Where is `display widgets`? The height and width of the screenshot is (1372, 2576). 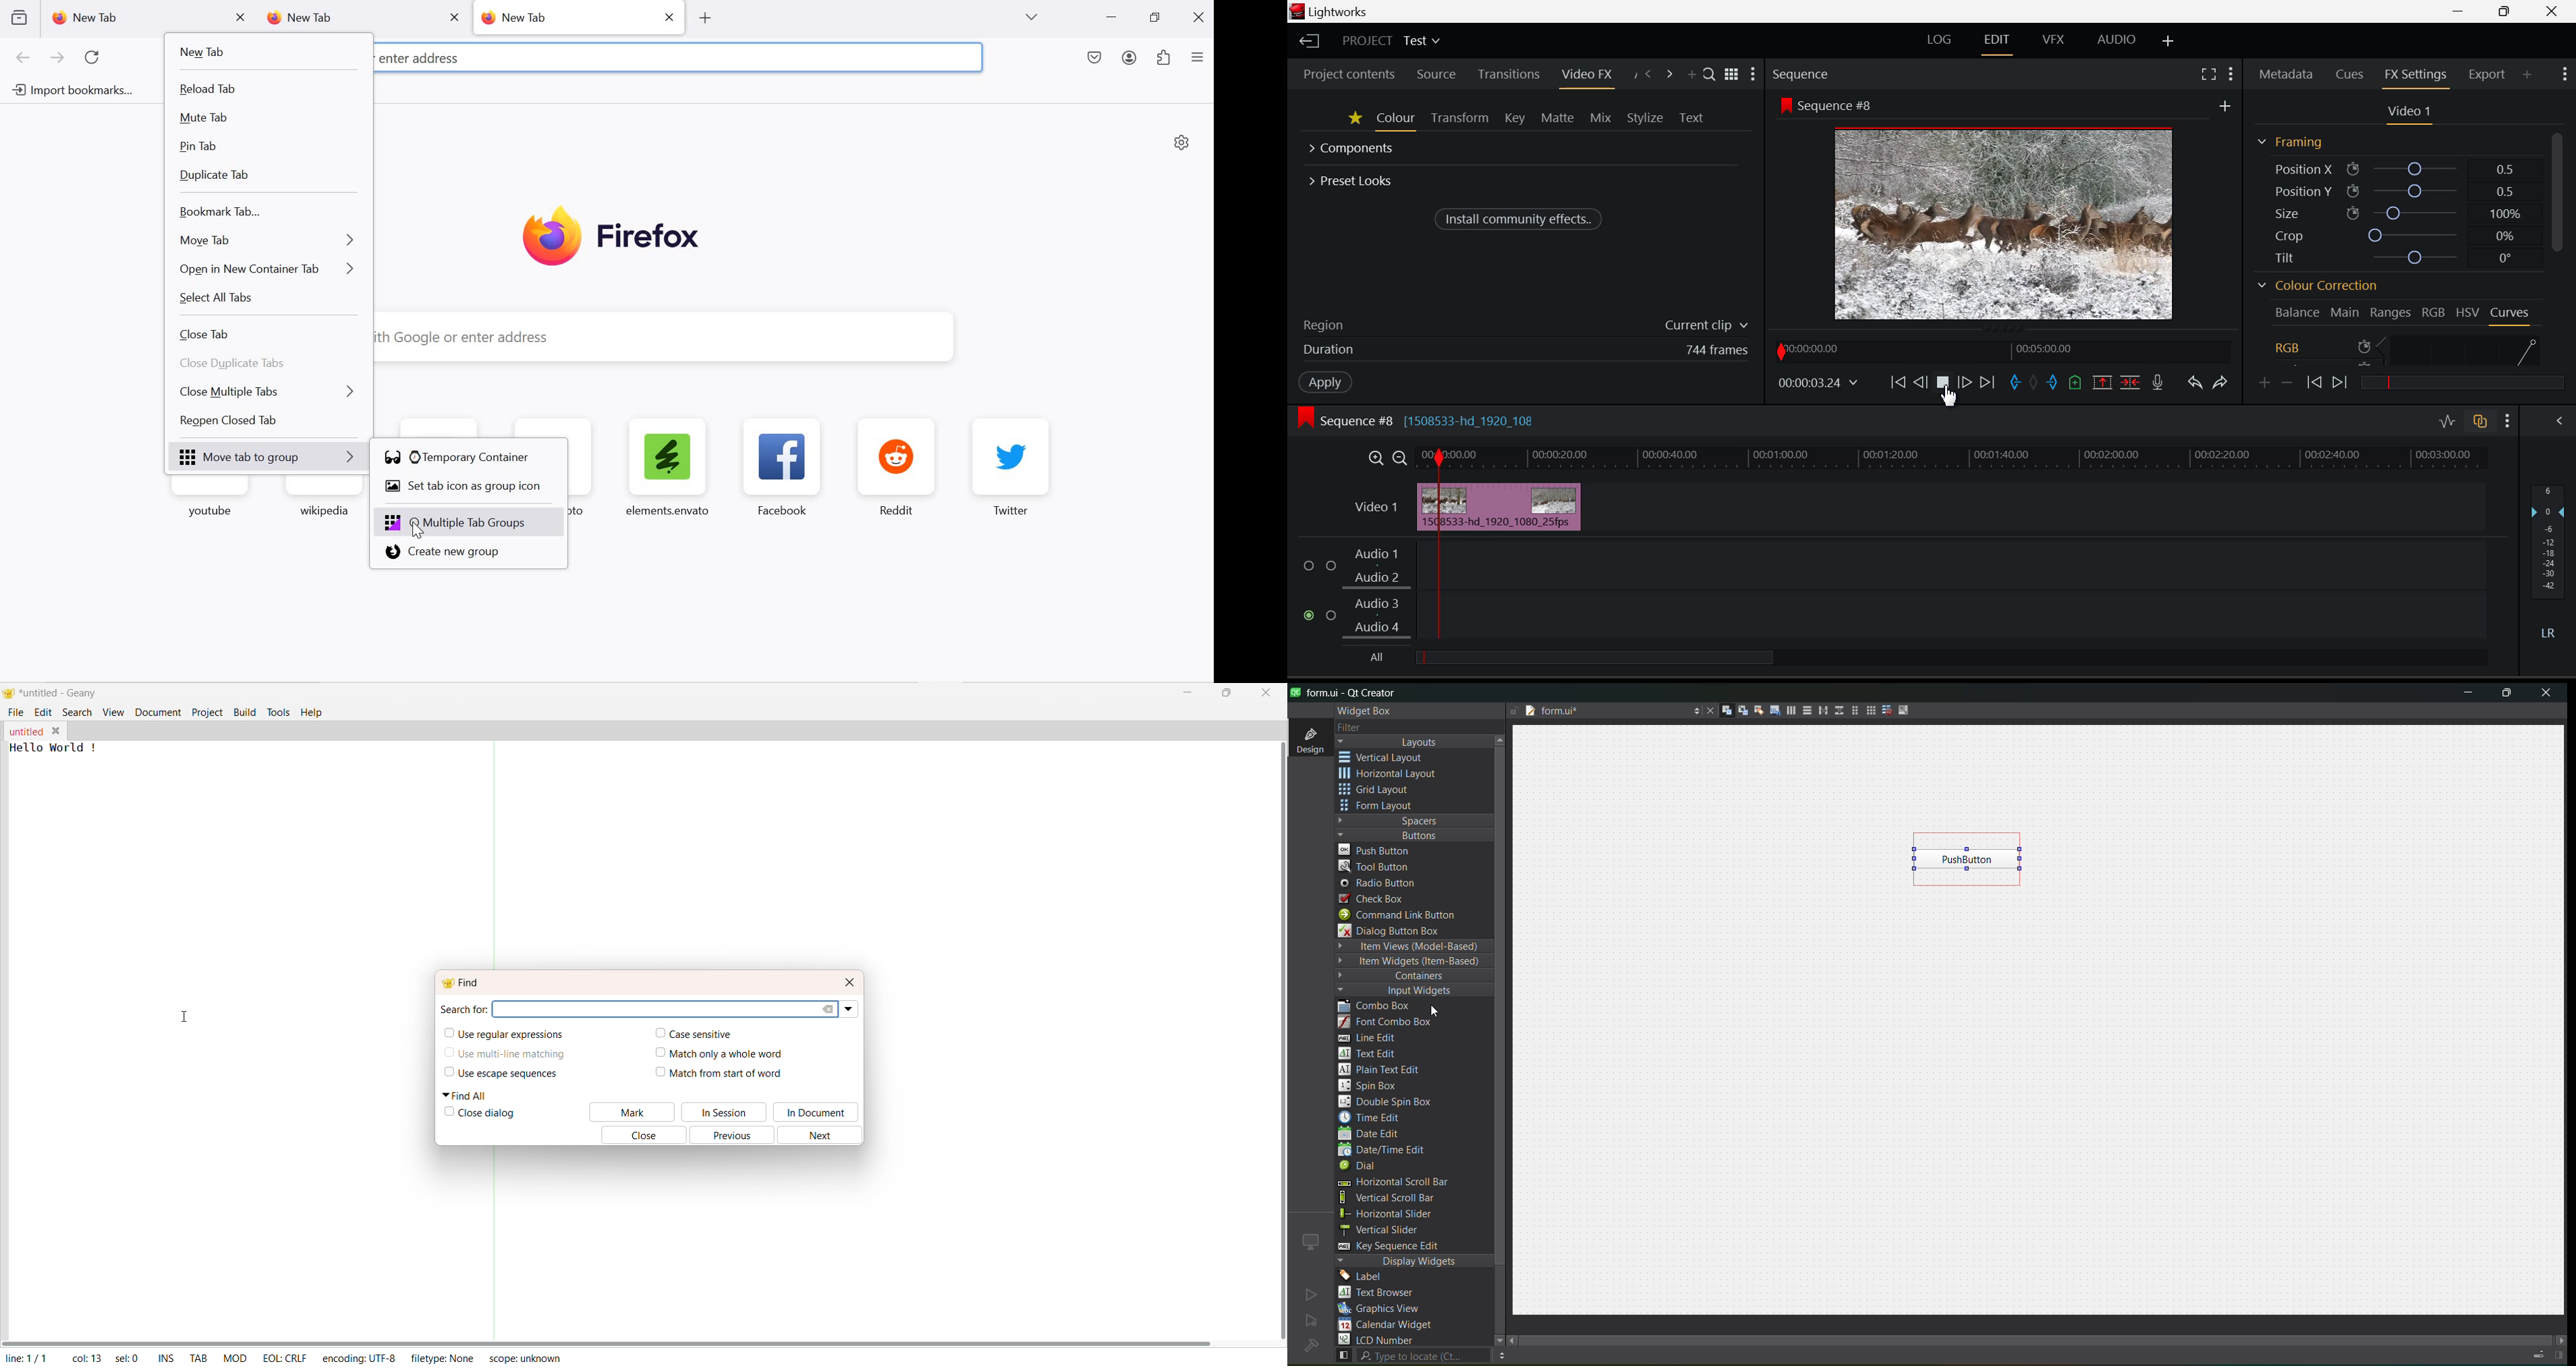 display widgets is located at coordinates (1415, 1261).